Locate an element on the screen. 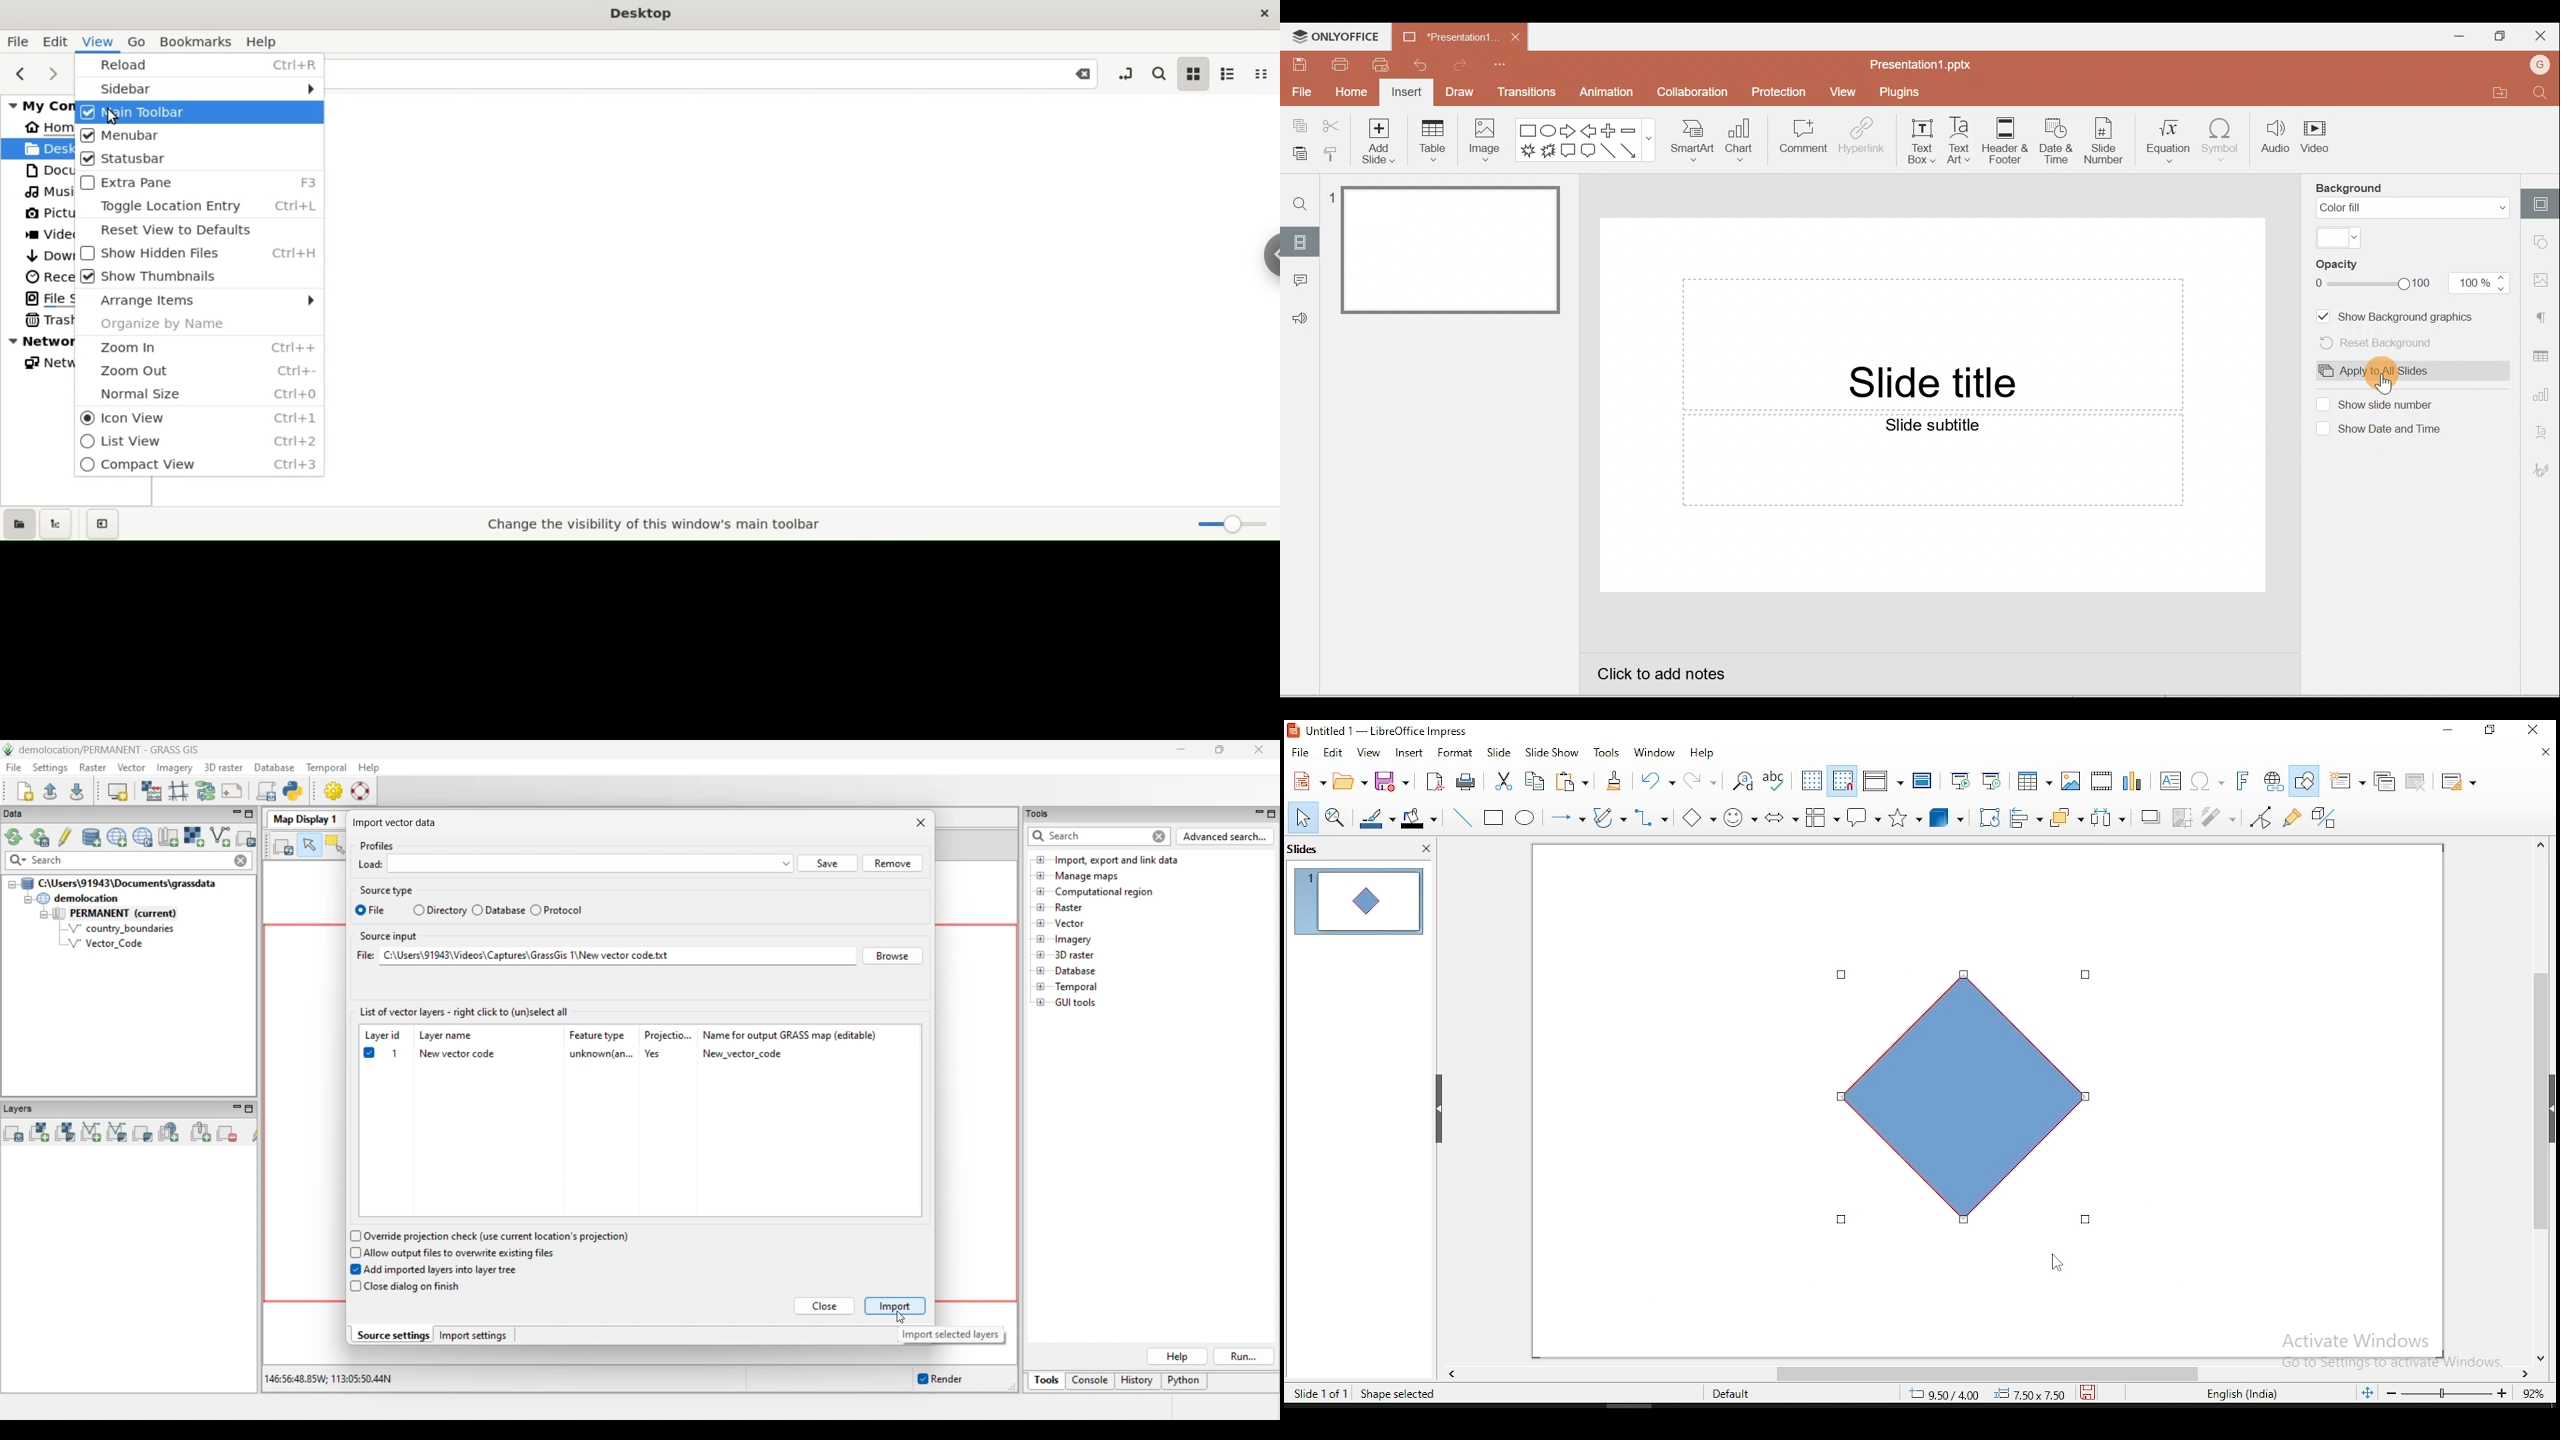 This screenshot has height=1456, width=2576. Cursor is located at coordinates (2385, 384).